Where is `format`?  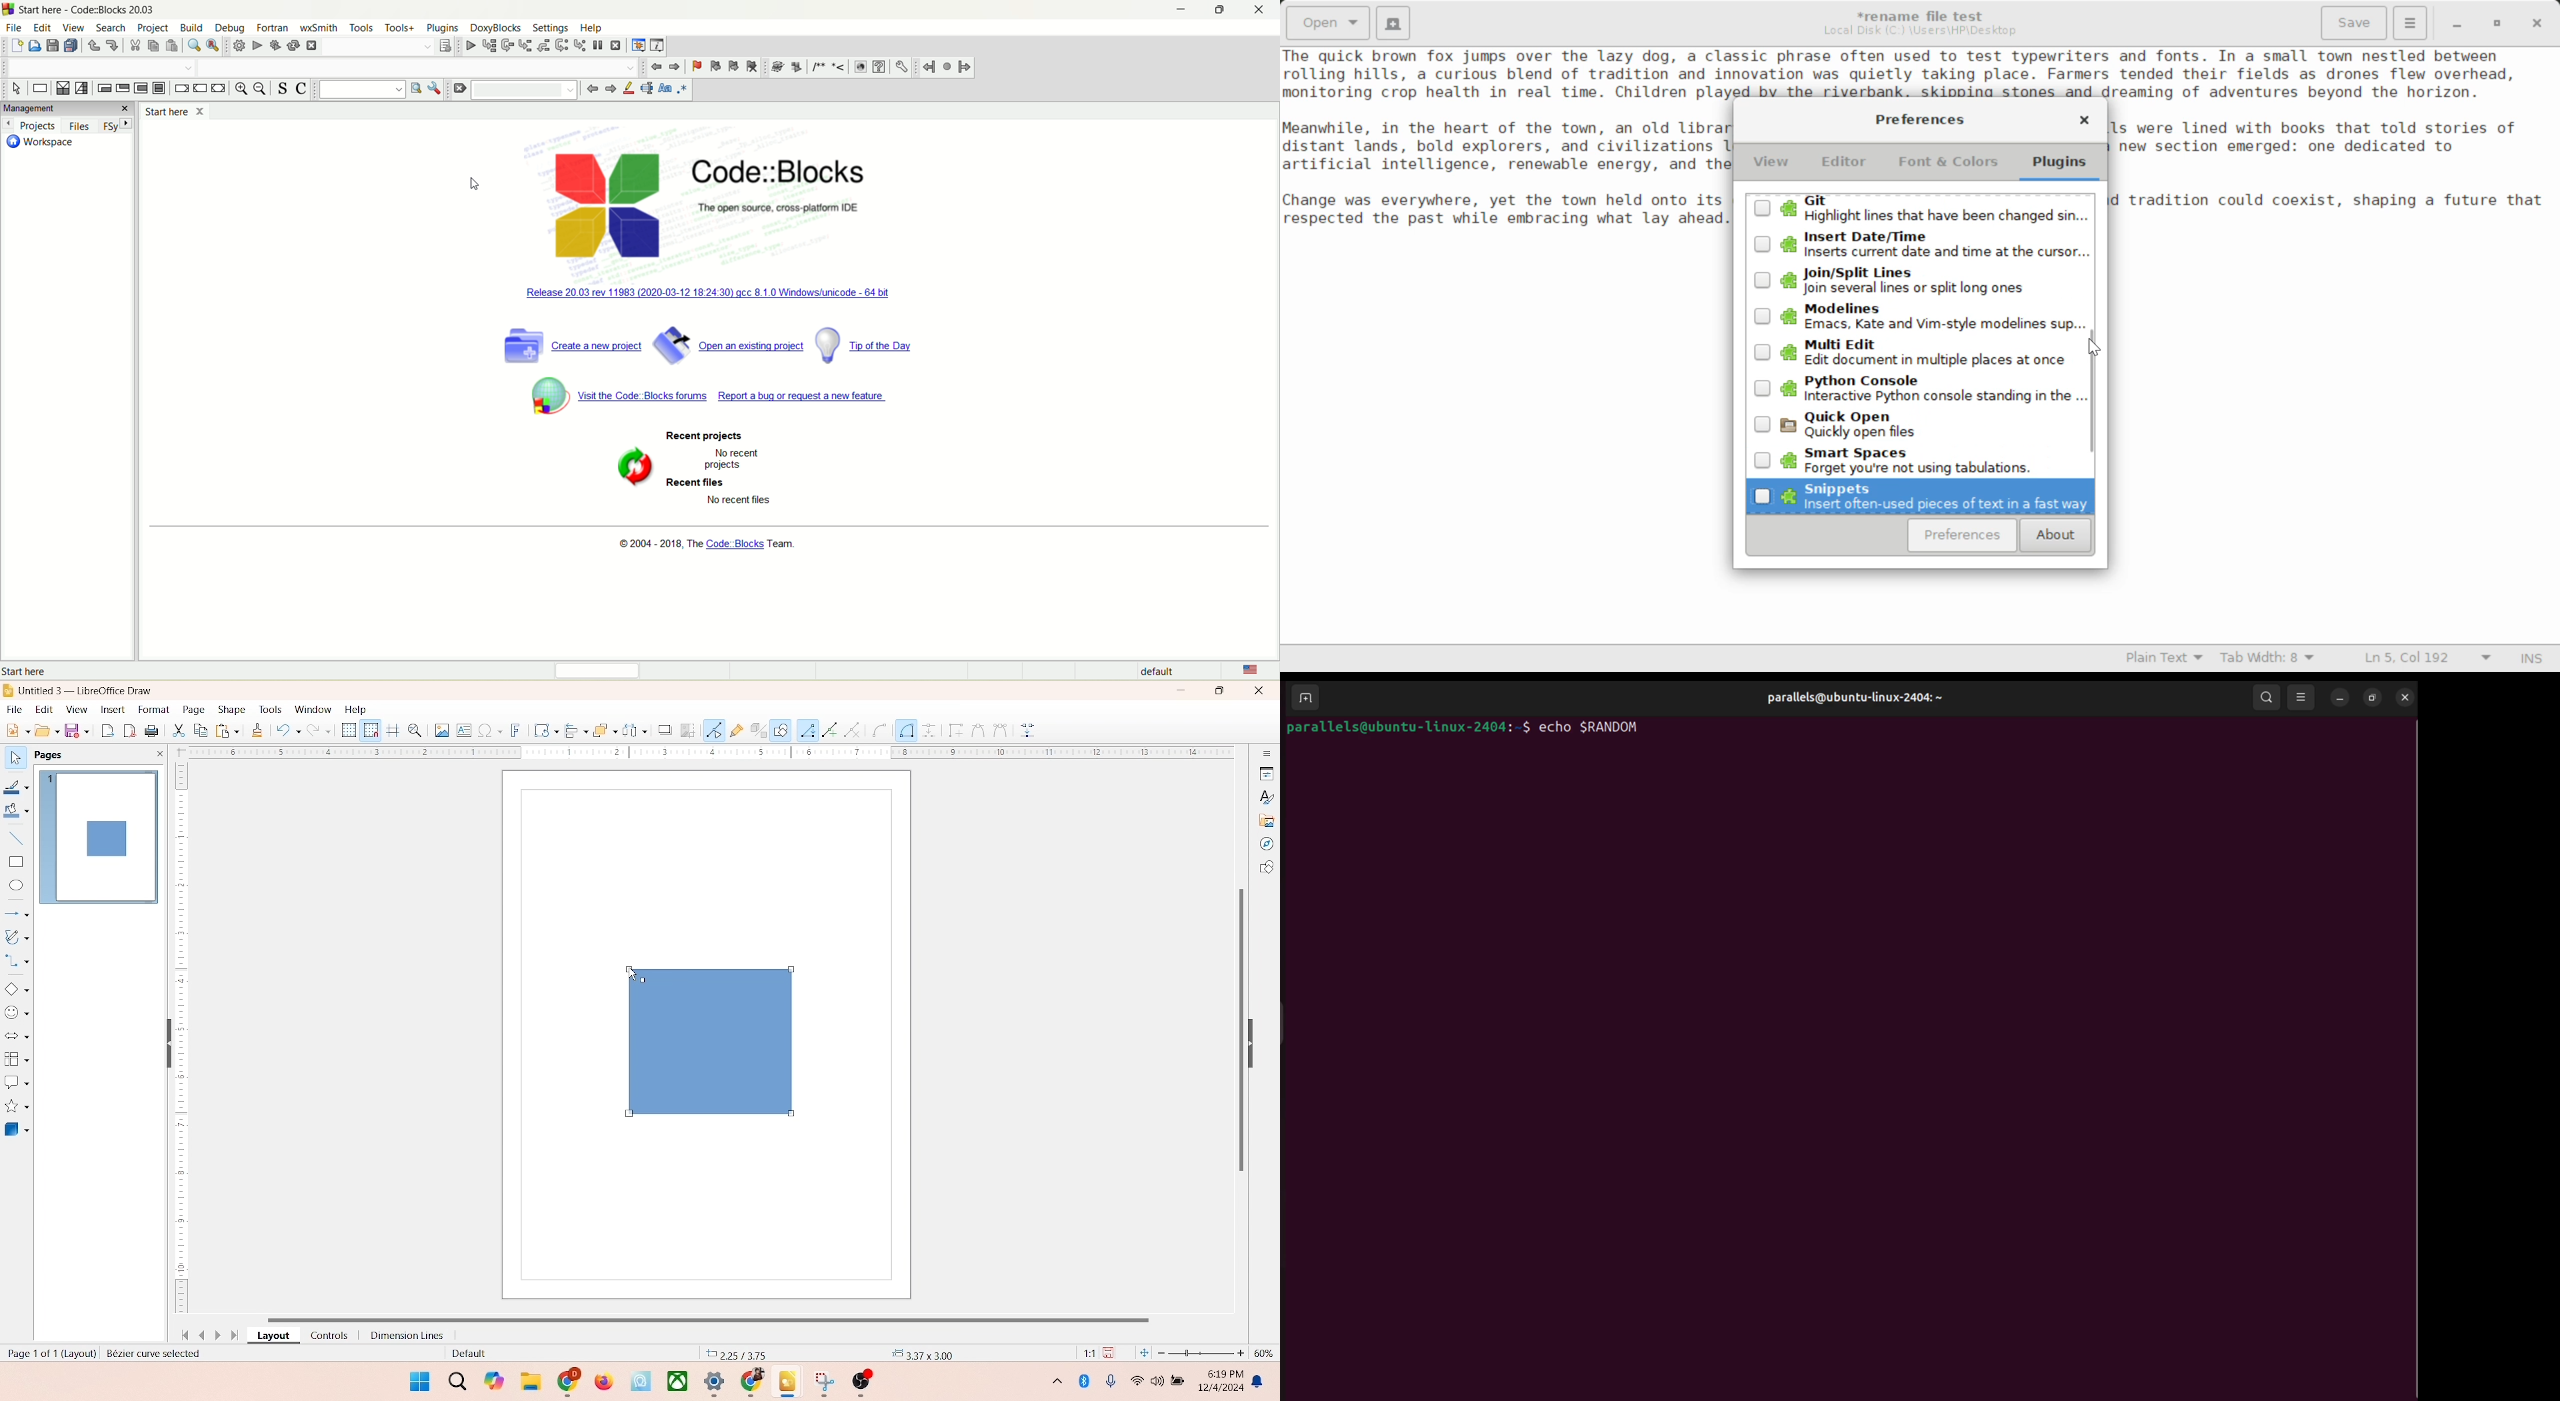
format is located at coordinates (153, 708).